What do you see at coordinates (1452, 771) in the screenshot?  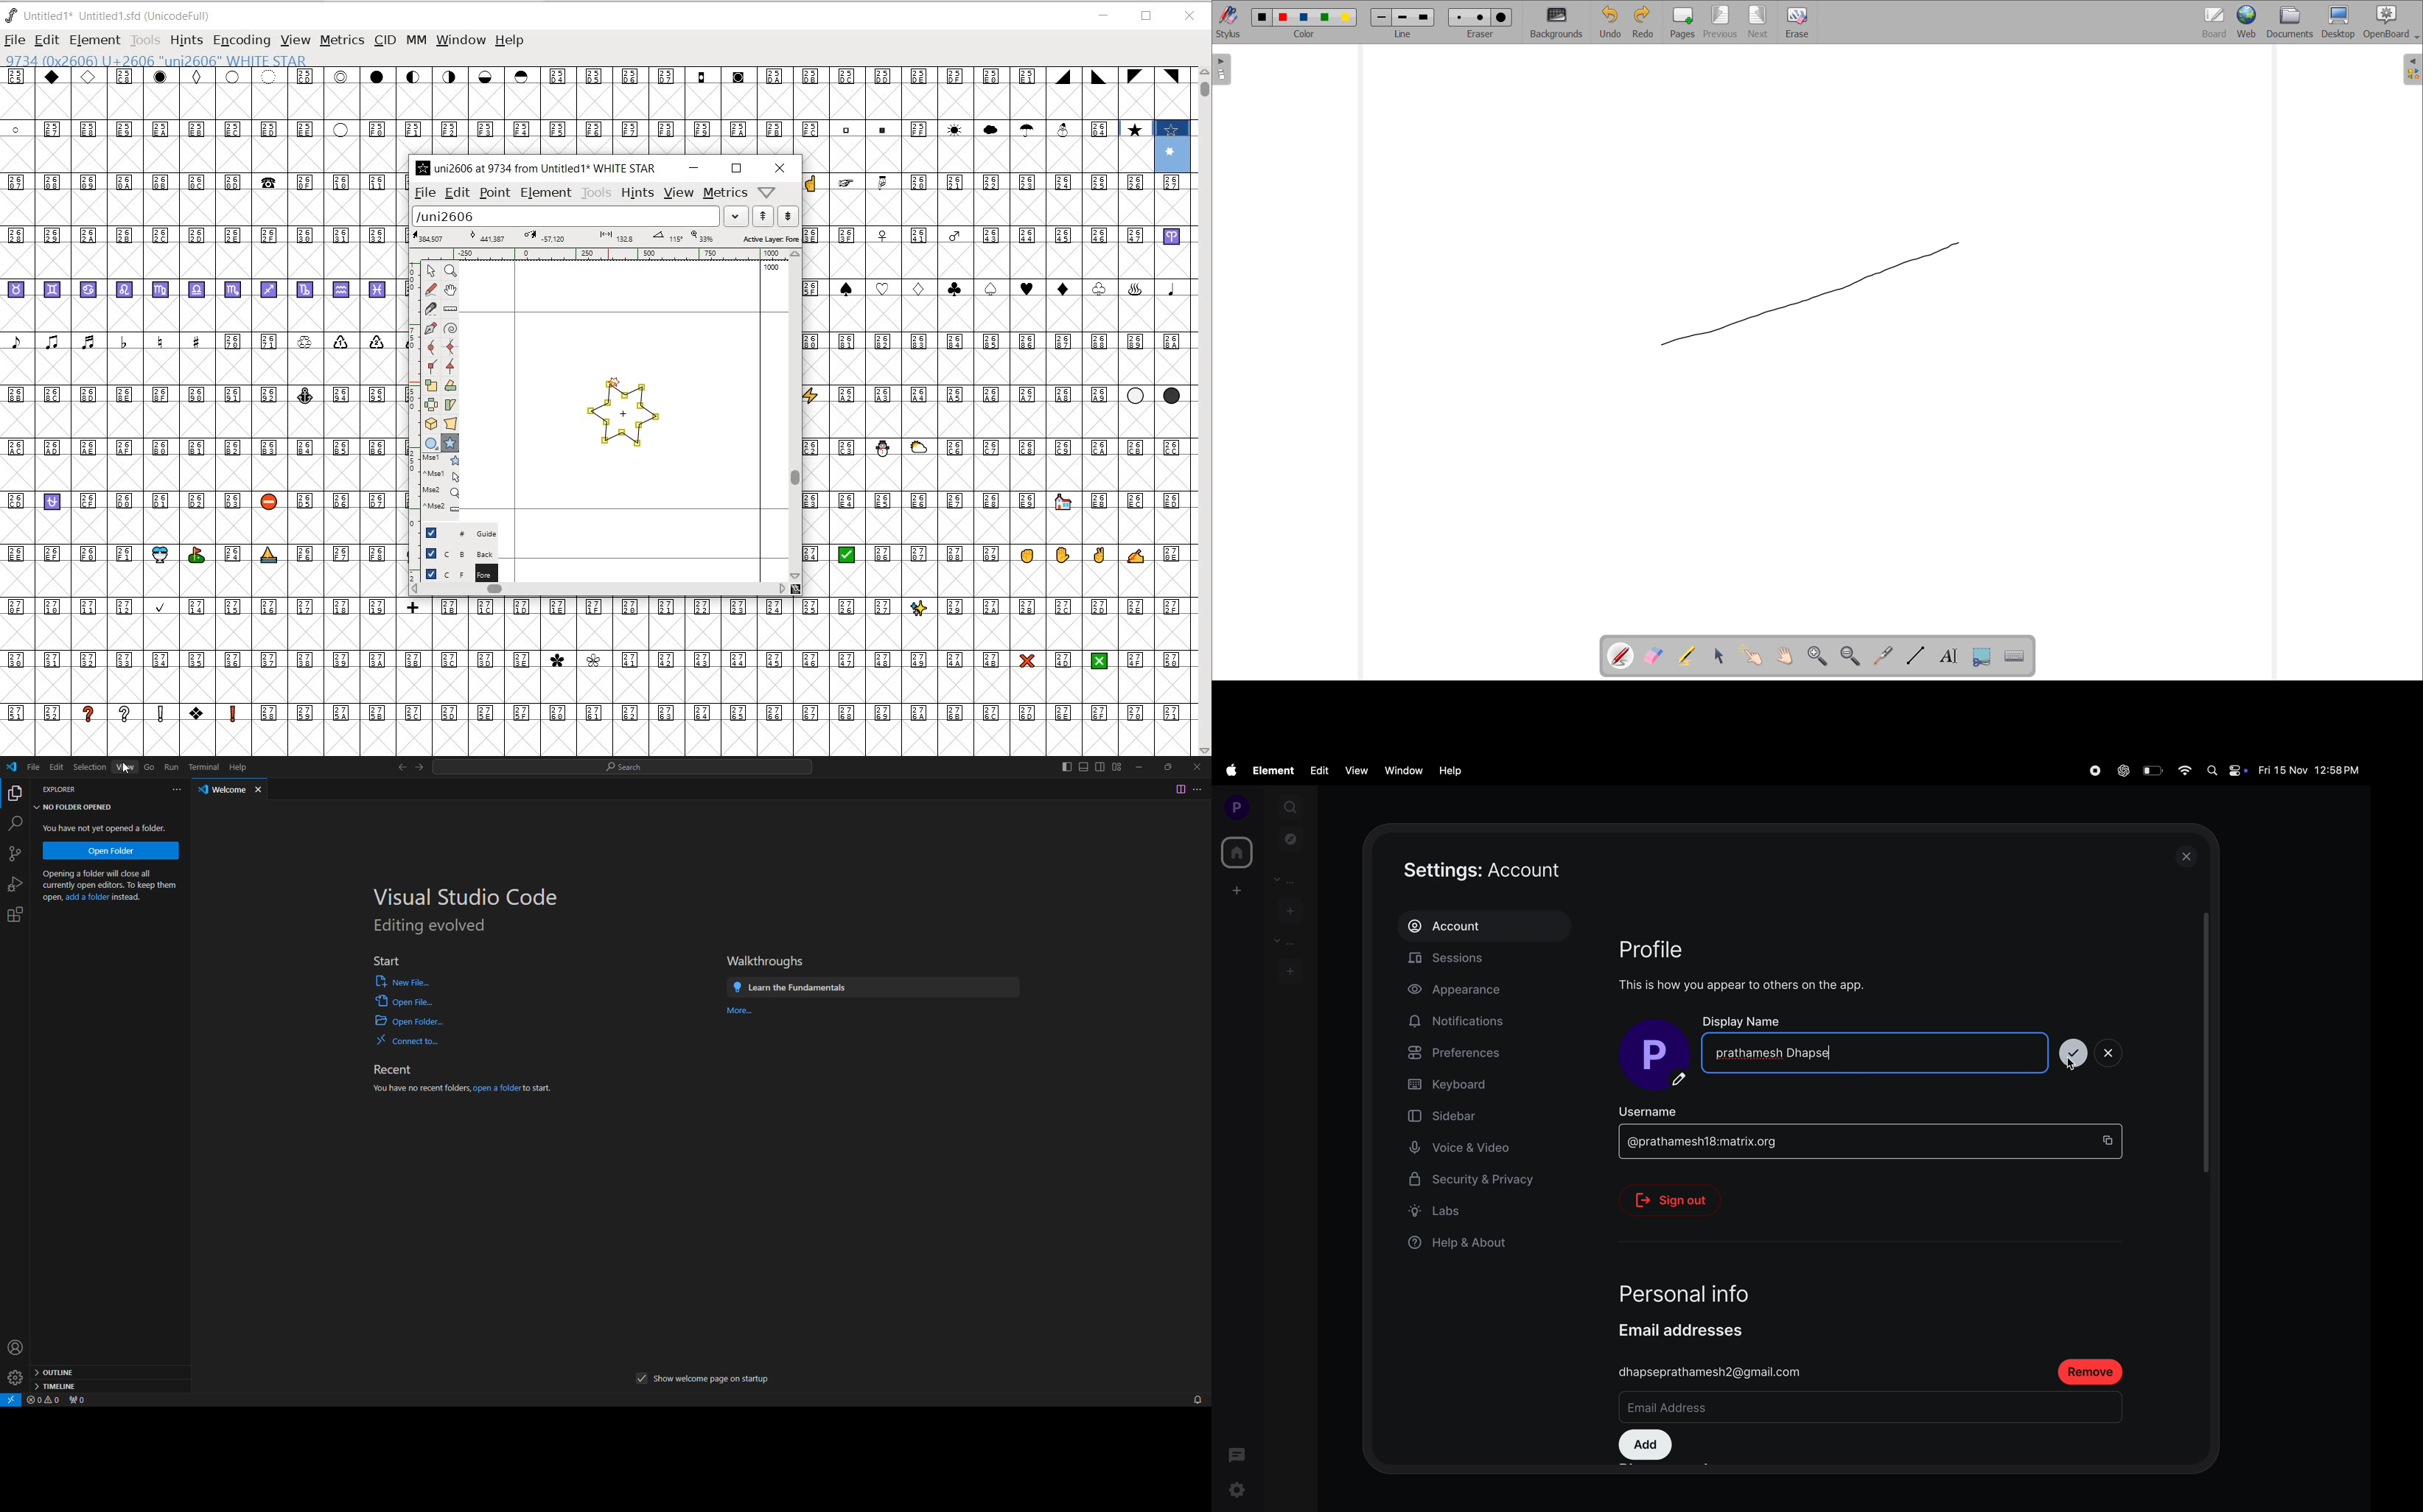 I see `Help` at bounding box center [1452, 771].